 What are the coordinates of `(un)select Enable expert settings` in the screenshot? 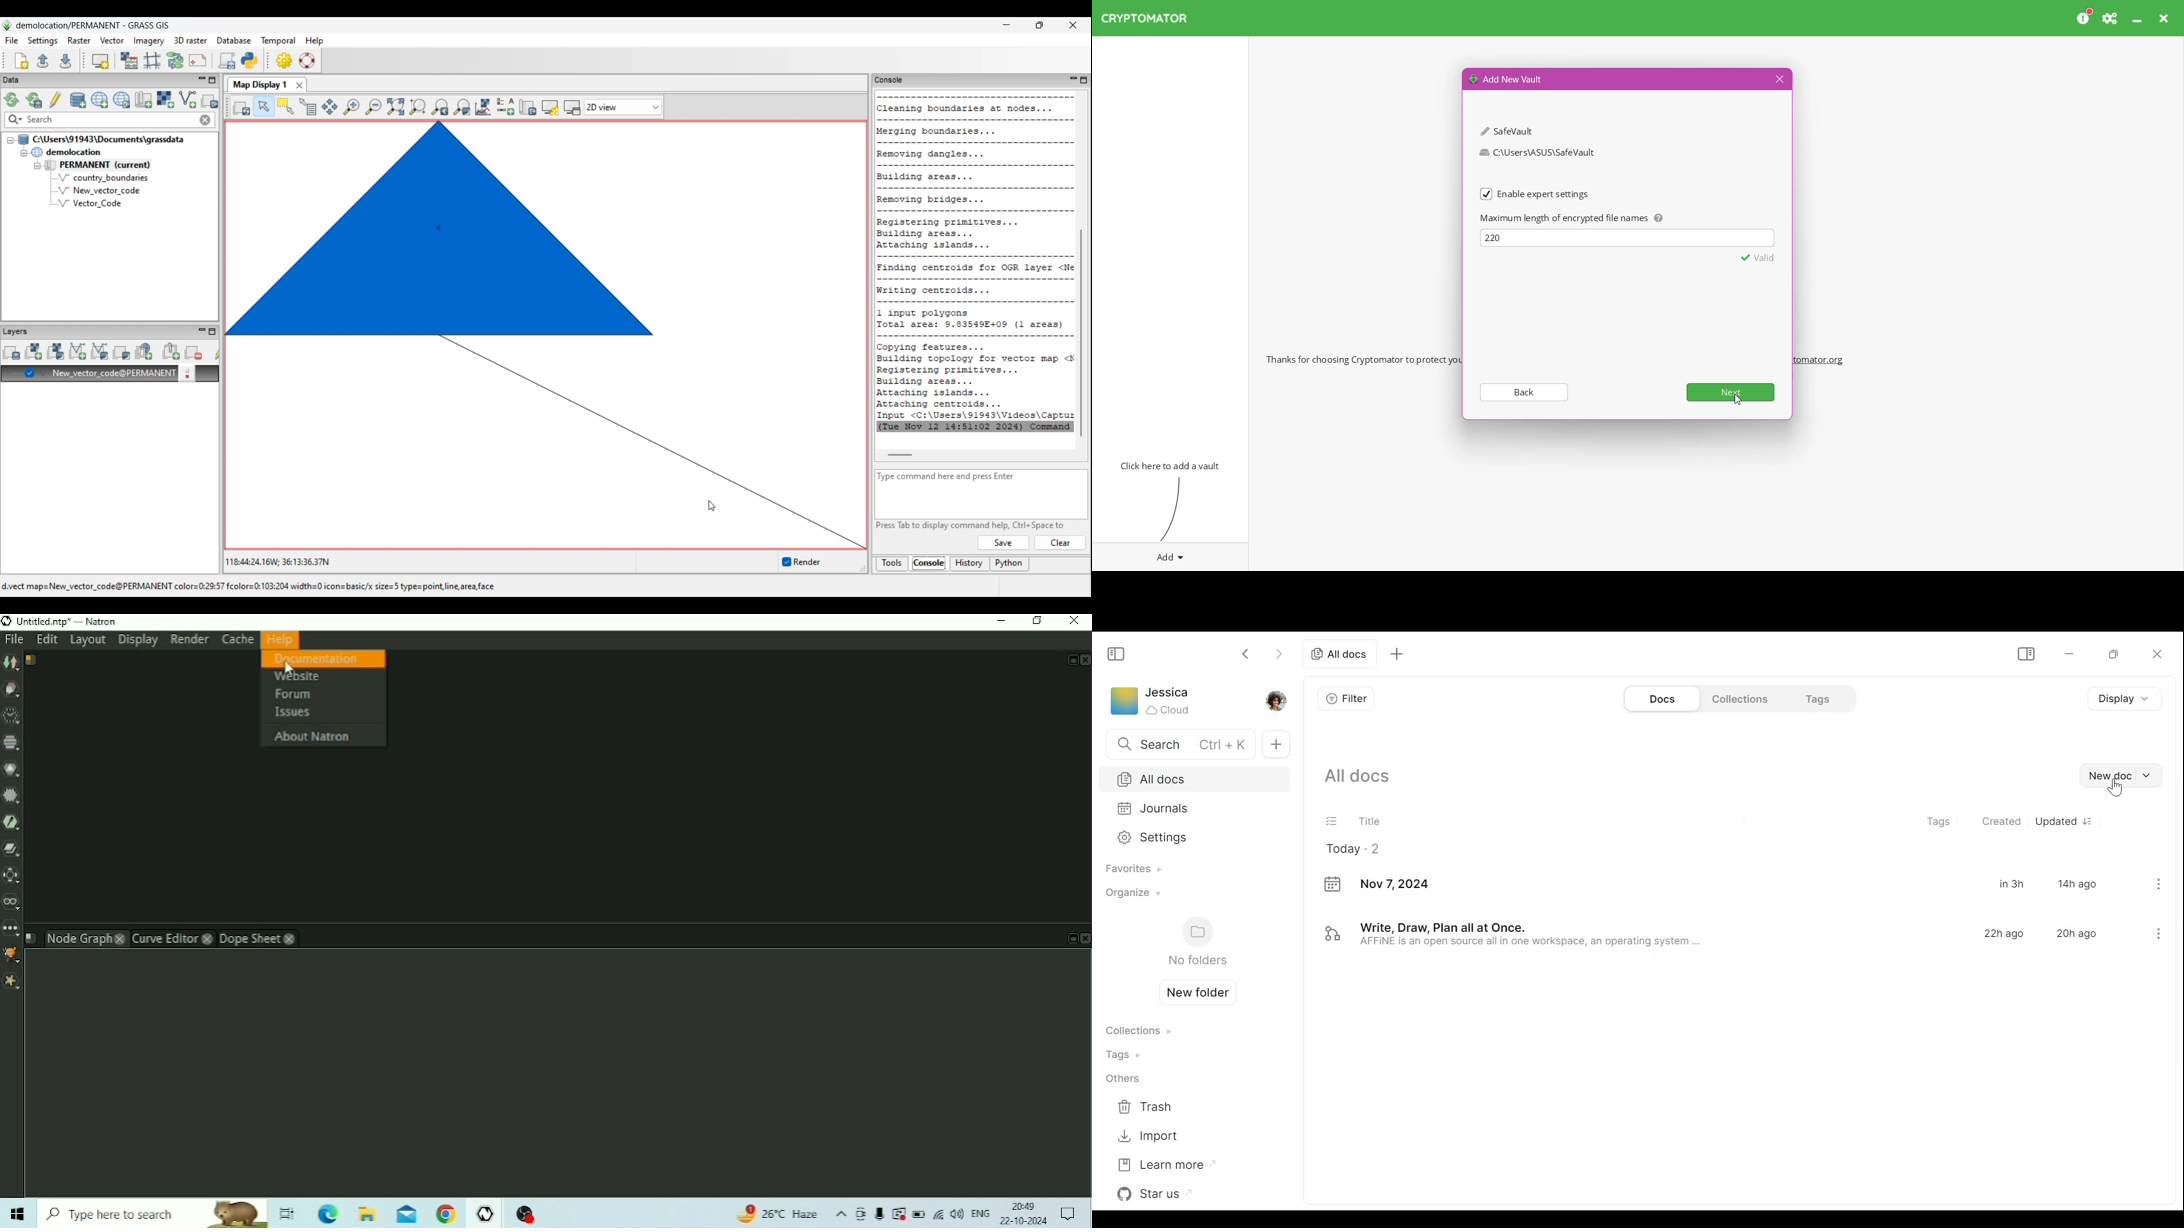 It's located at (1534, 194).